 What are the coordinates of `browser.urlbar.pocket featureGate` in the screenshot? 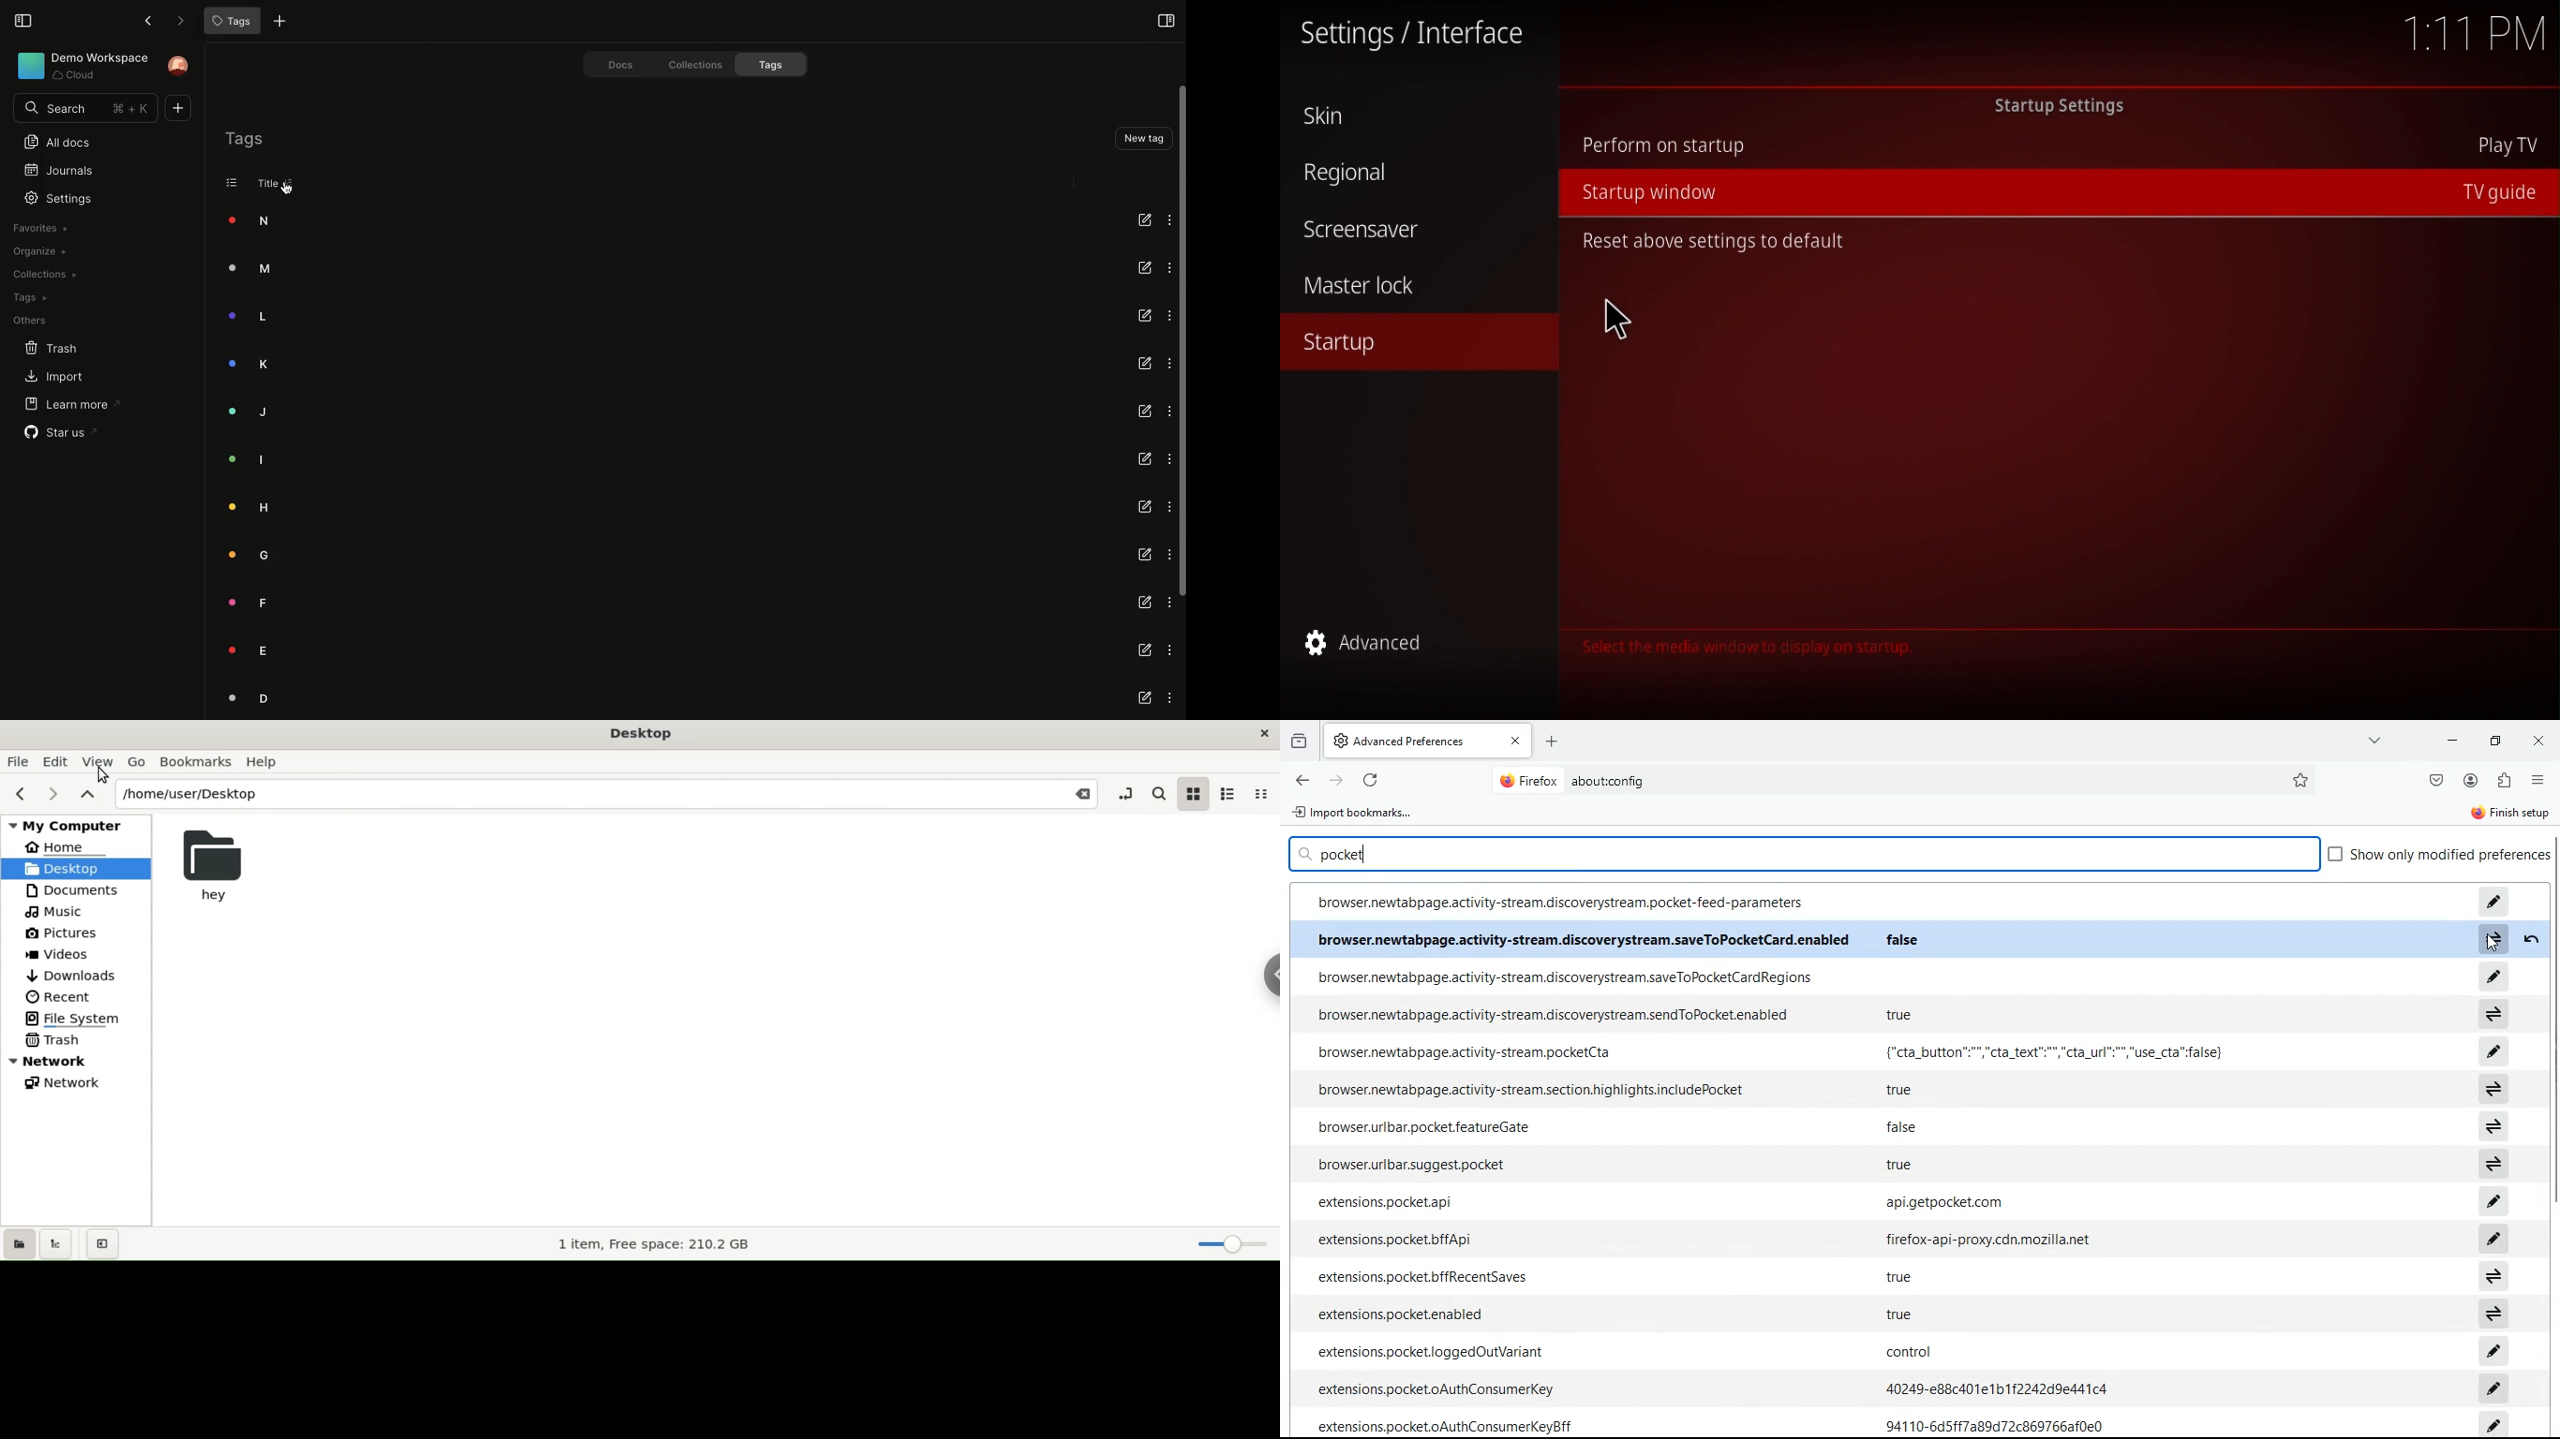 It's located at (1422, 1126).